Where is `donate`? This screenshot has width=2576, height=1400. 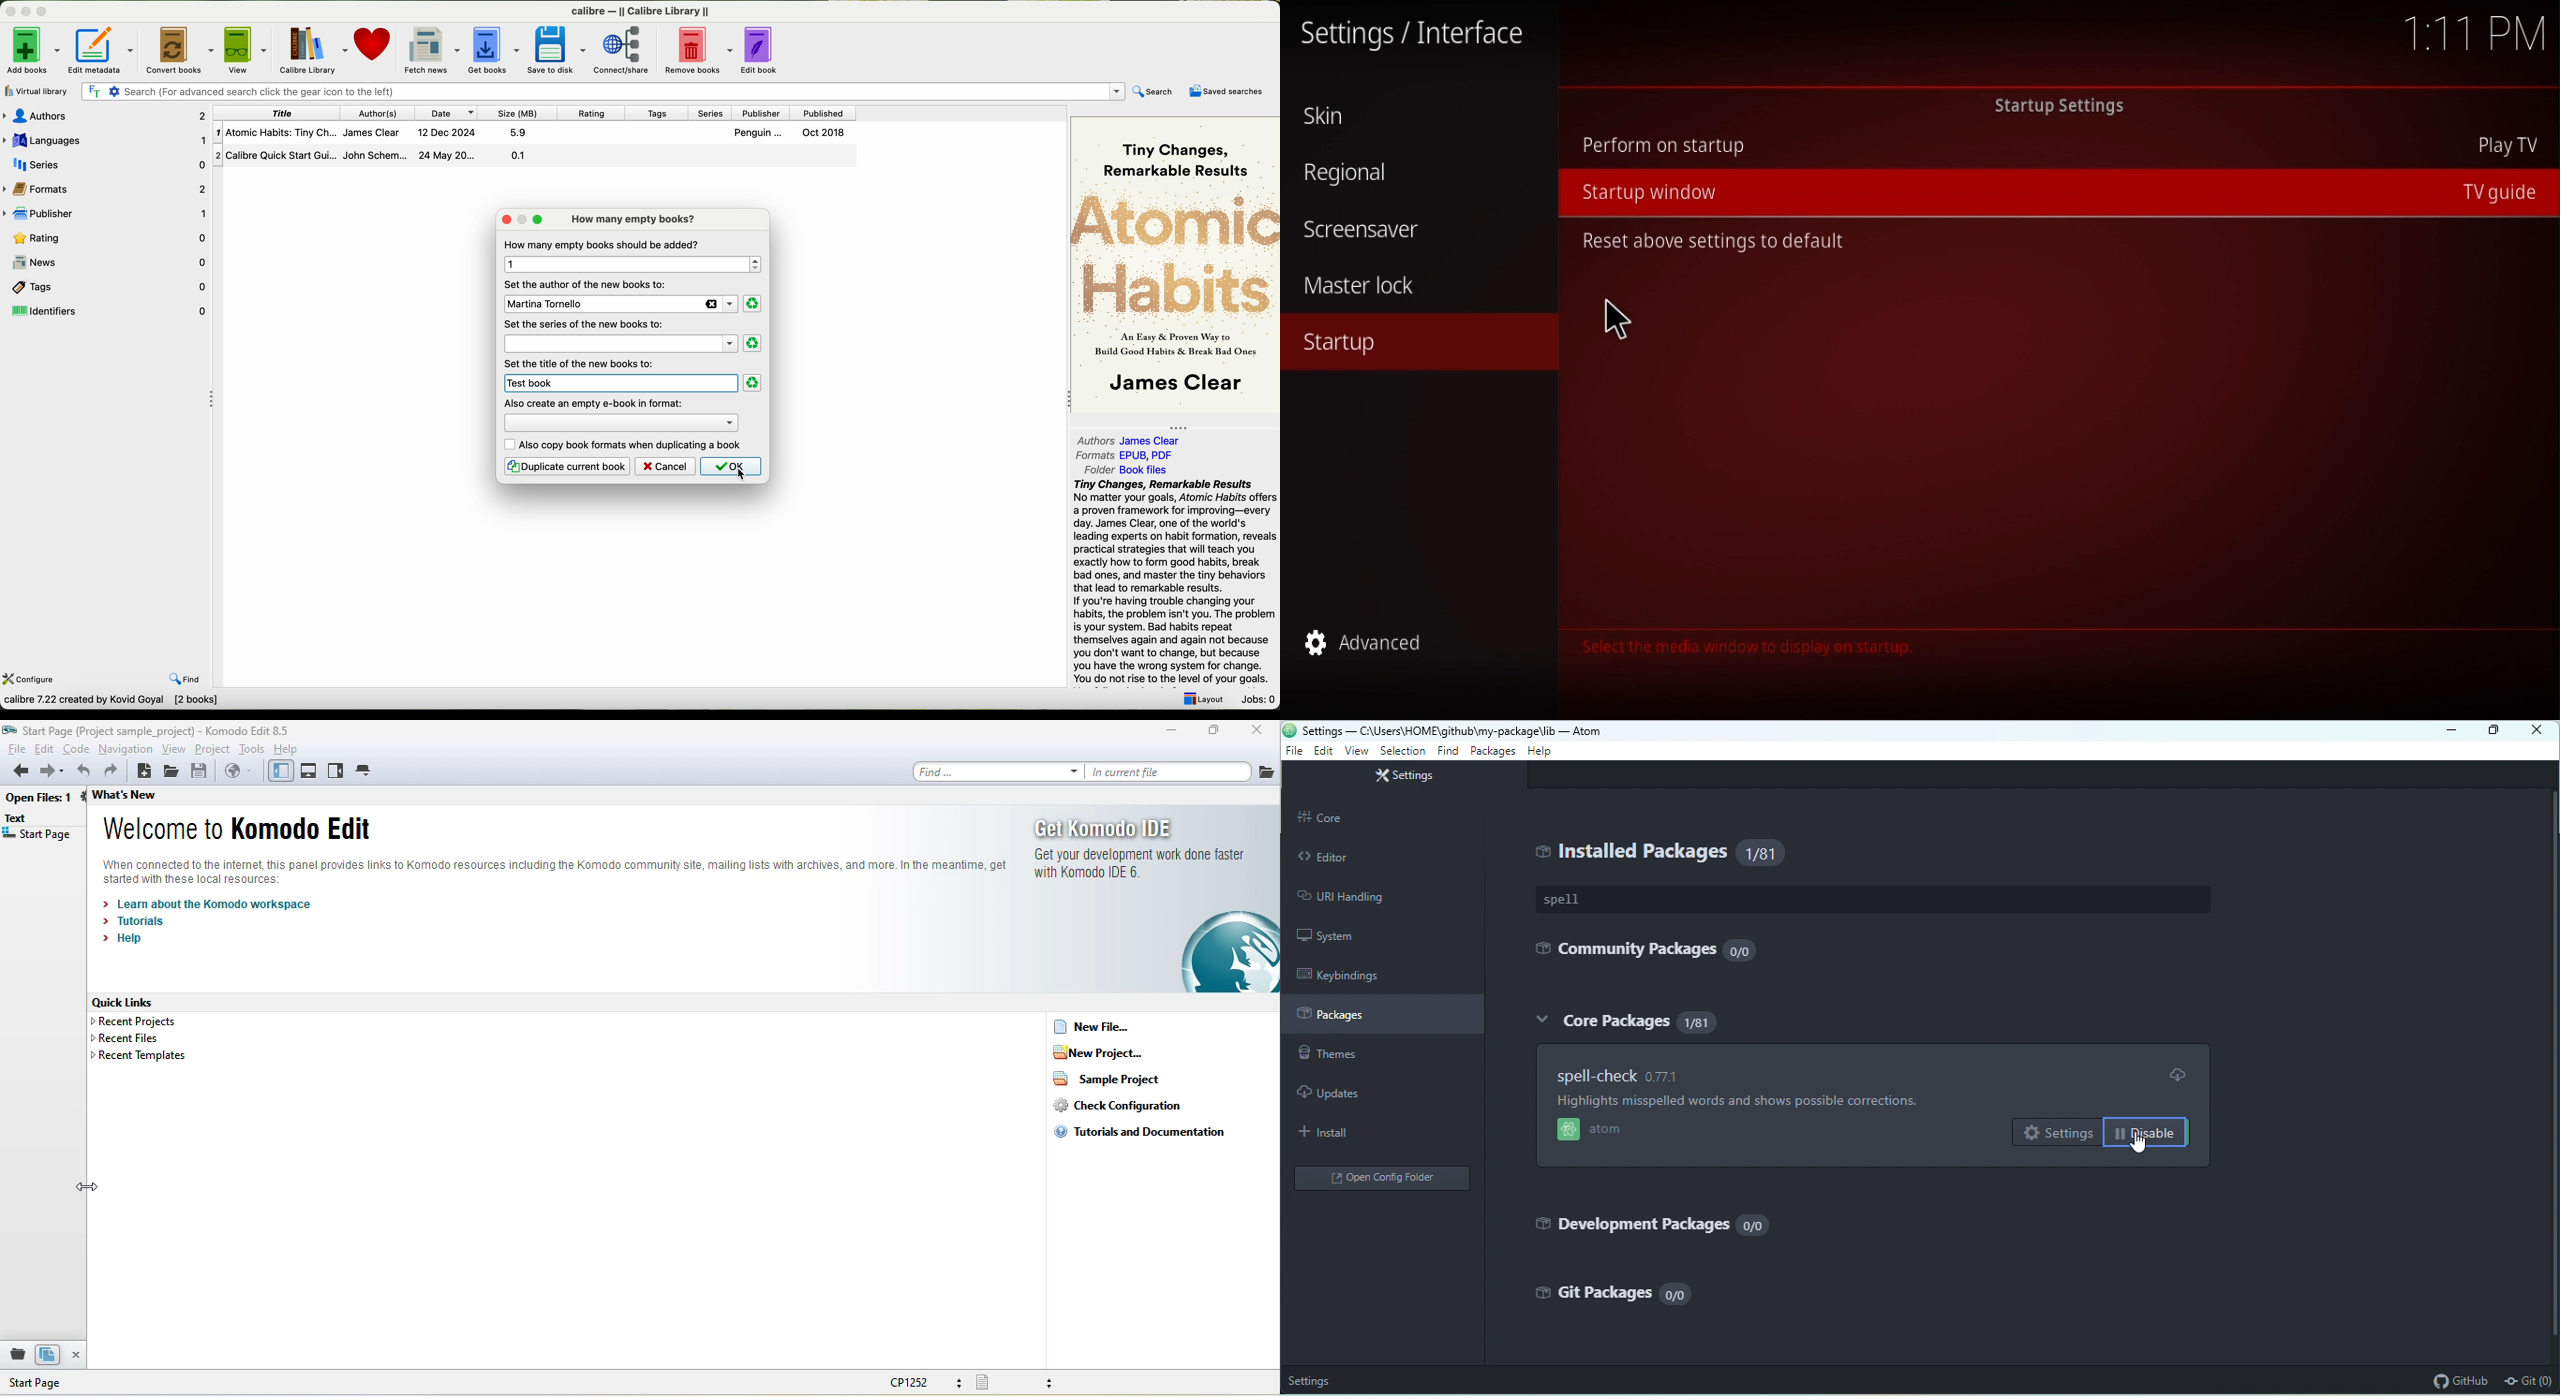 donate is located at coordinates (373, 45).